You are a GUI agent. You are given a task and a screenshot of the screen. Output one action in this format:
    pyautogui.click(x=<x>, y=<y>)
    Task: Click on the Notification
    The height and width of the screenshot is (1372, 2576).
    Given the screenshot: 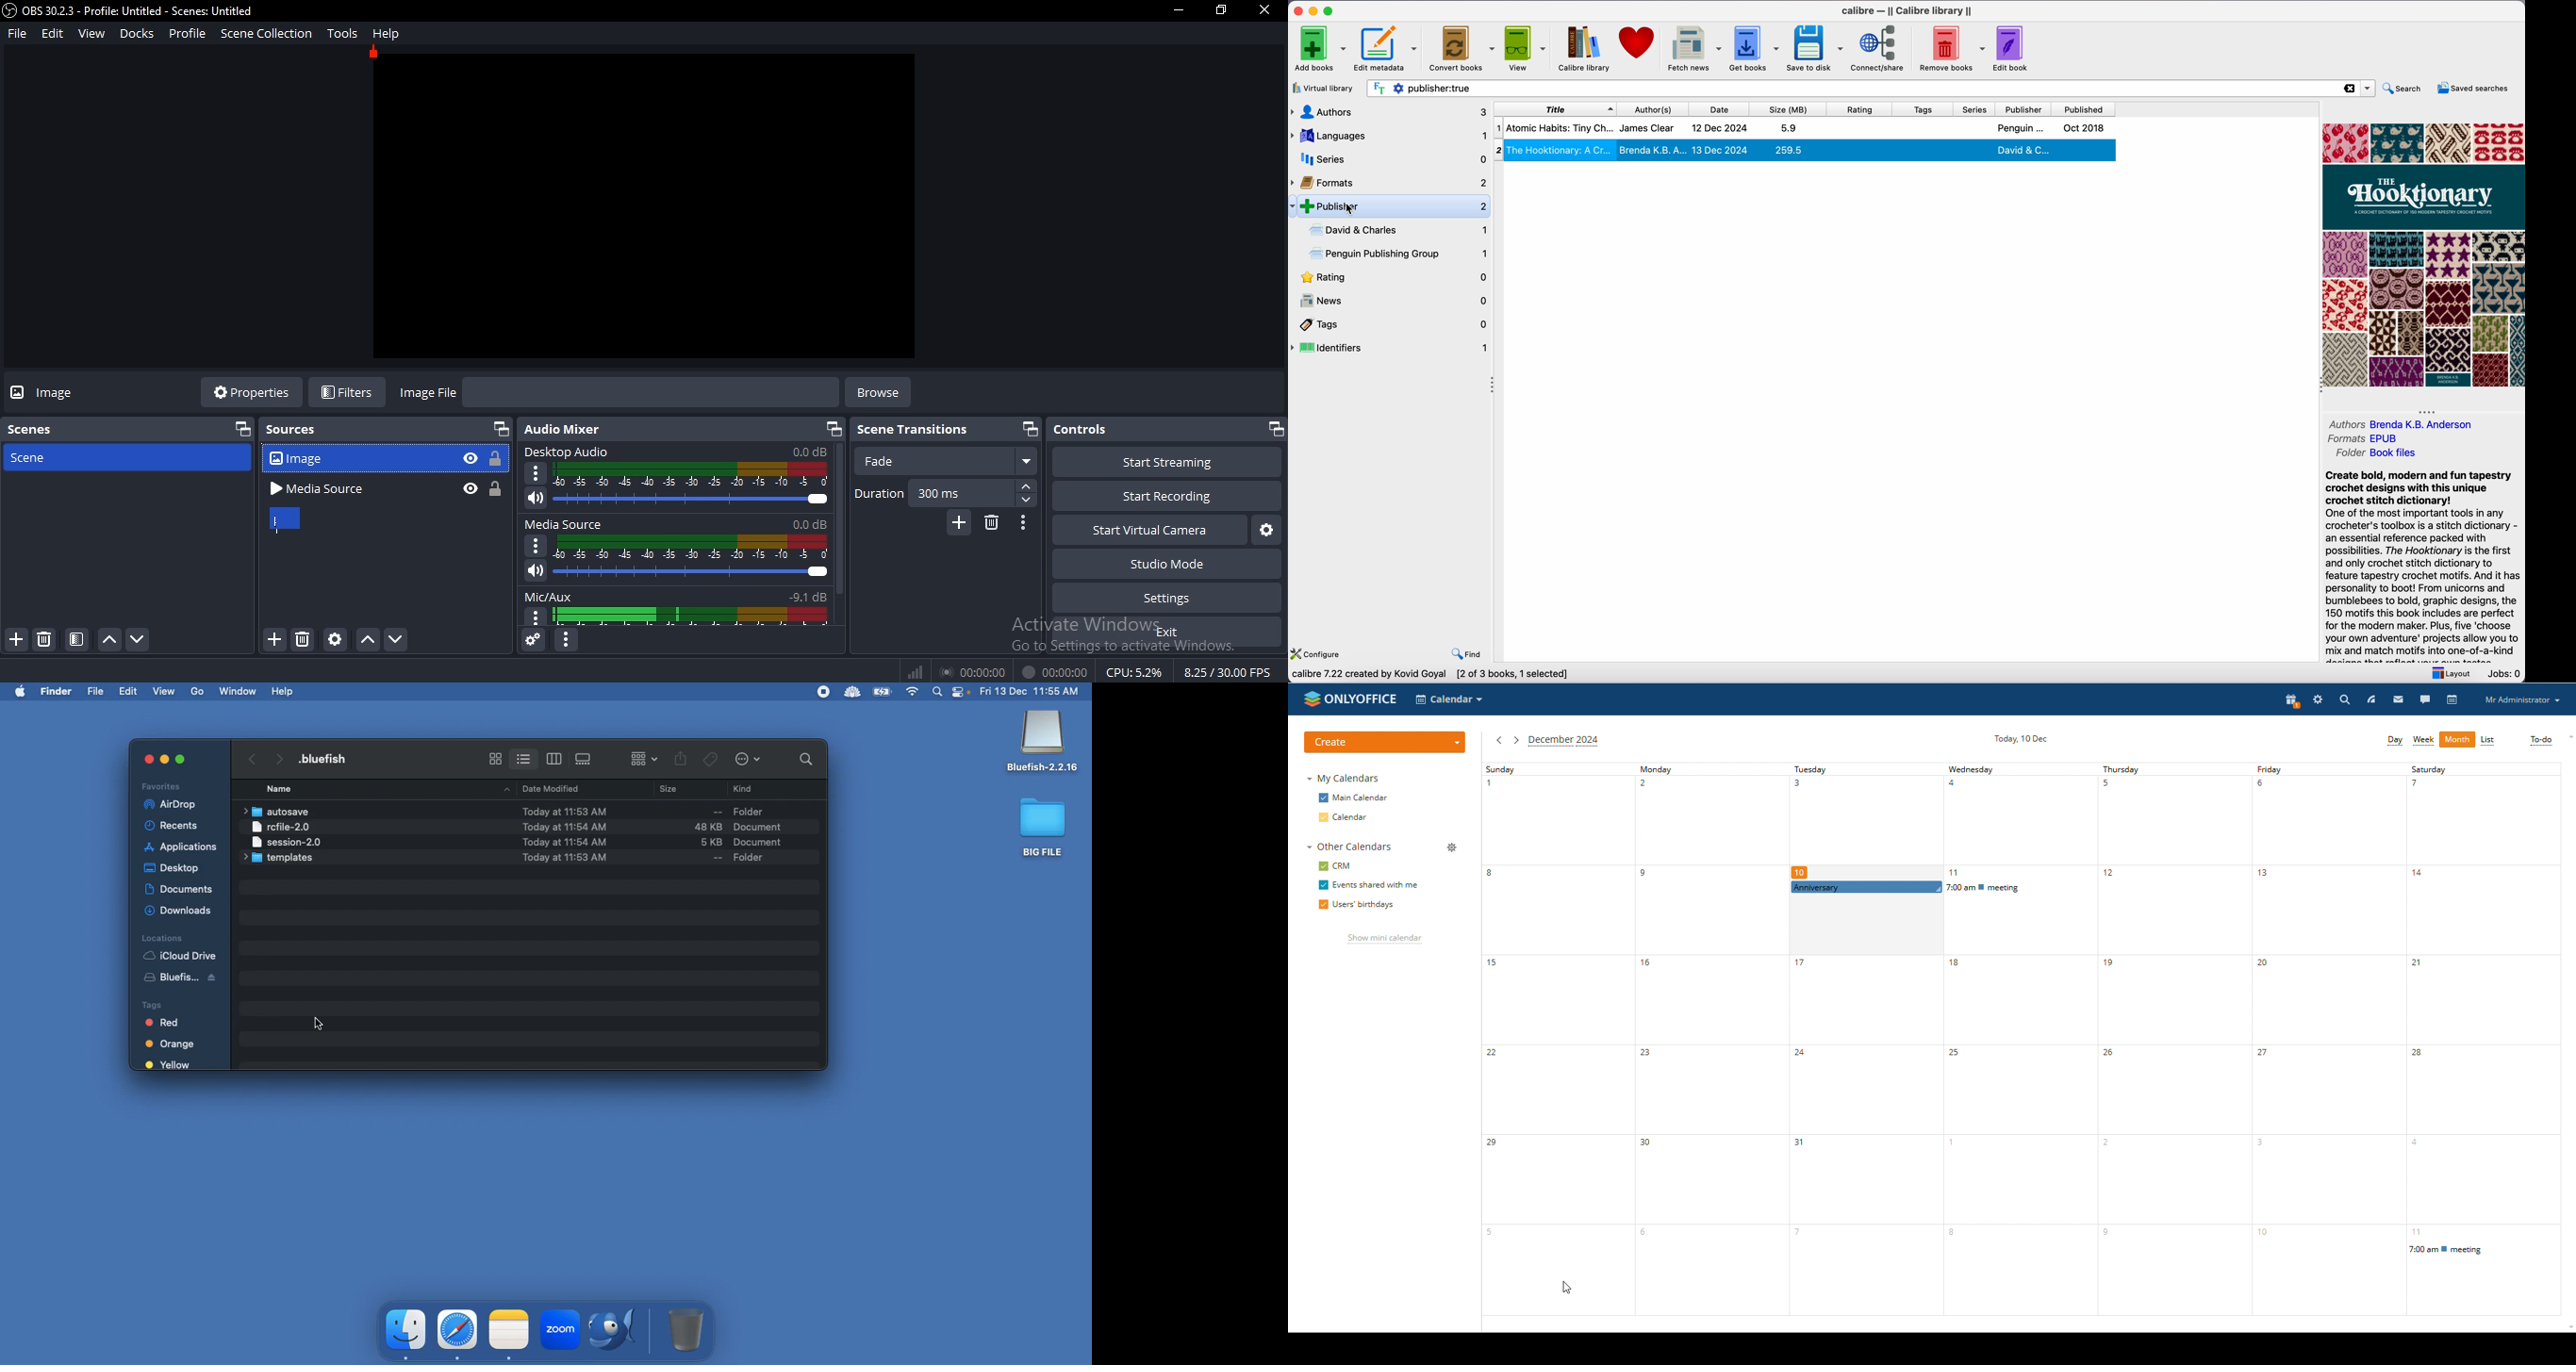 What is the action you would take?
    pyautogui.click(x=963, y=693)
    